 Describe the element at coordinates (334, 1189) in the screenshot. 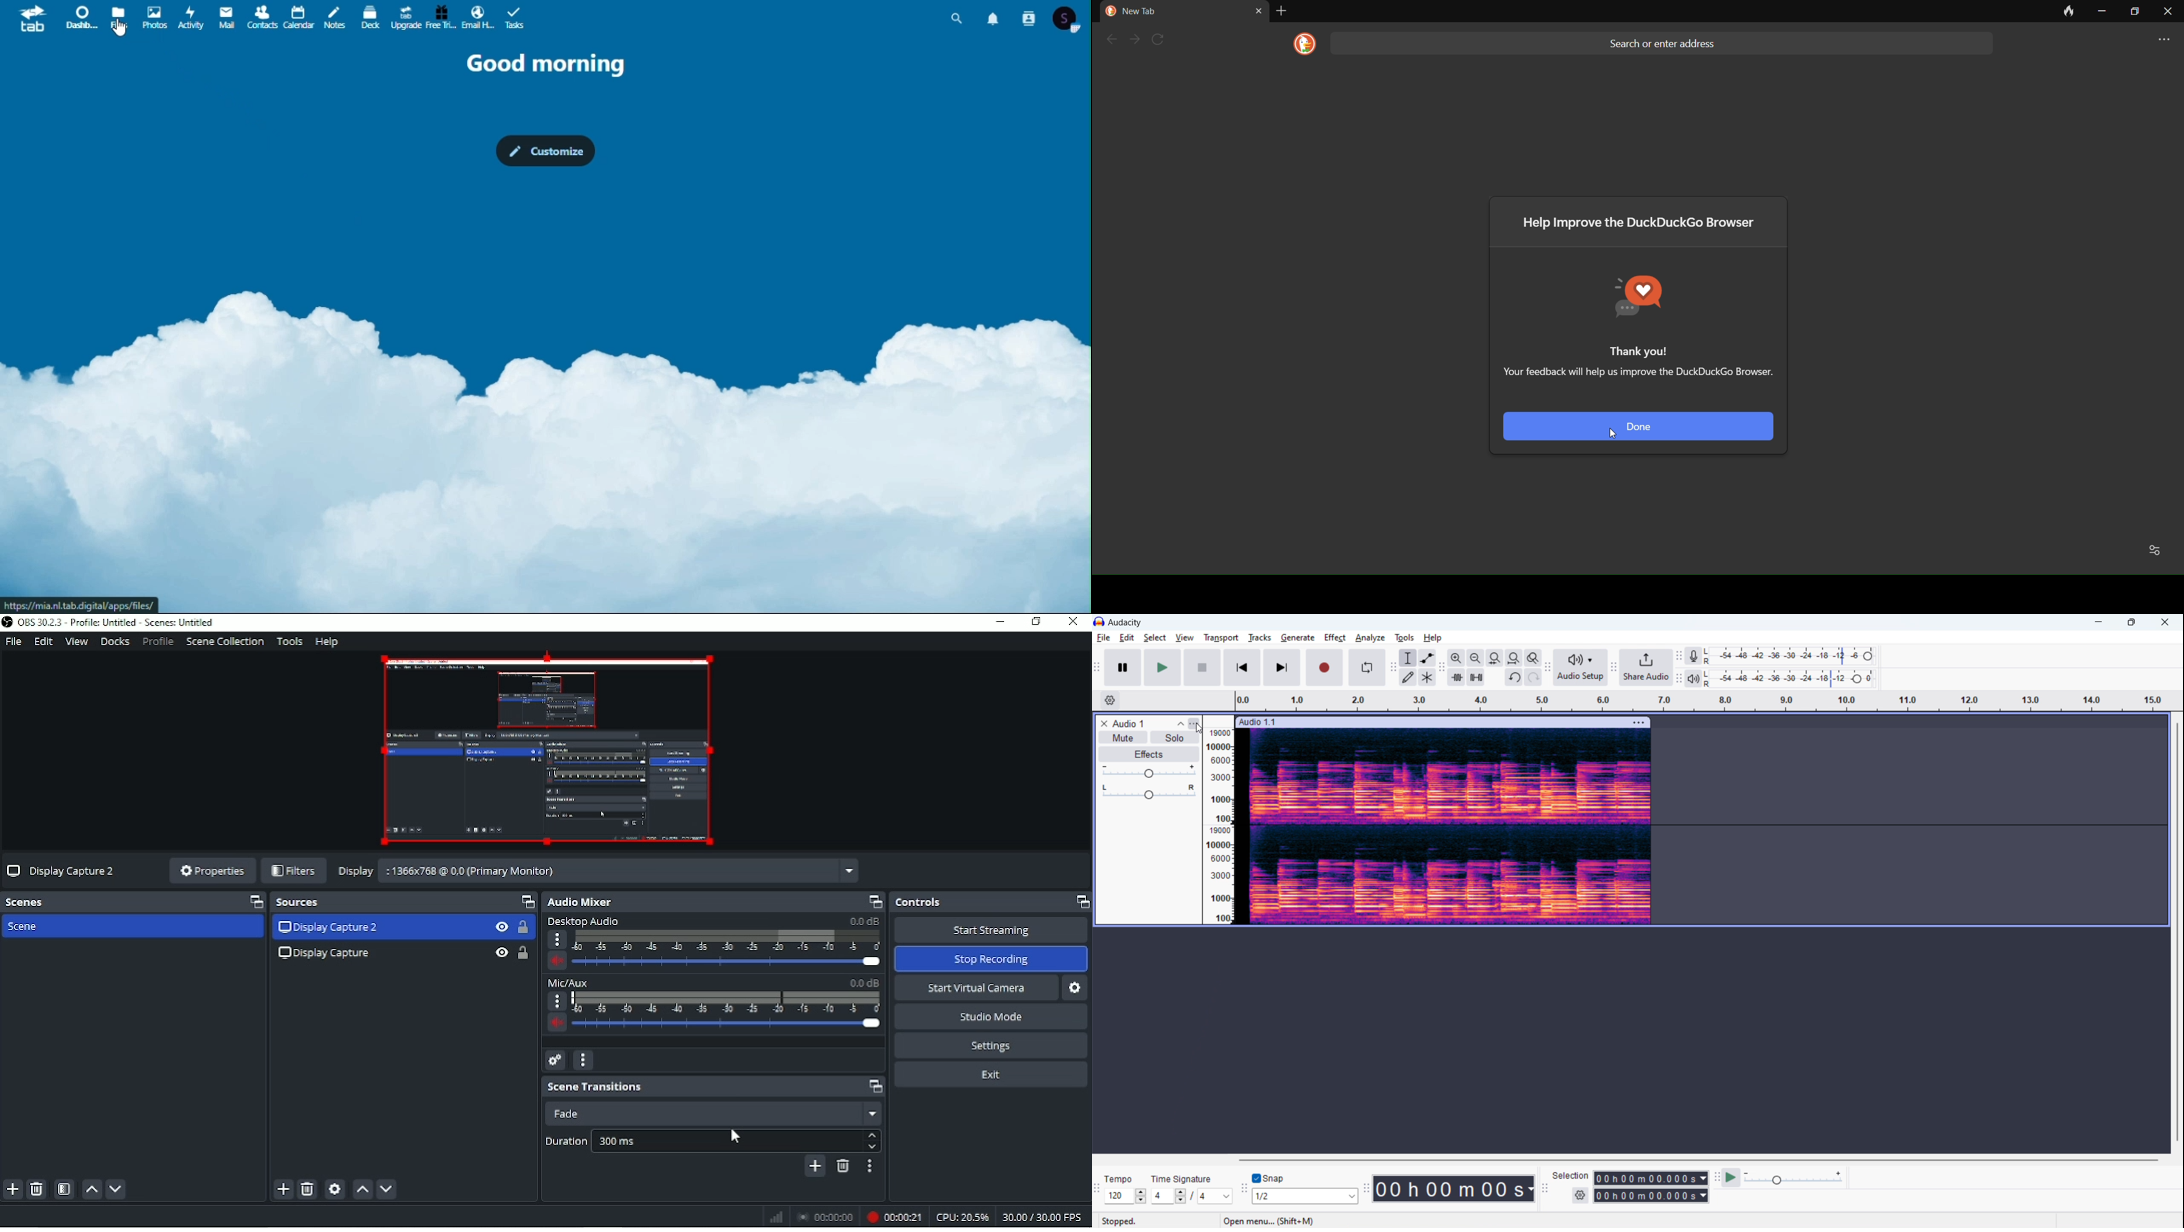

I see `Open source properties` at that location.